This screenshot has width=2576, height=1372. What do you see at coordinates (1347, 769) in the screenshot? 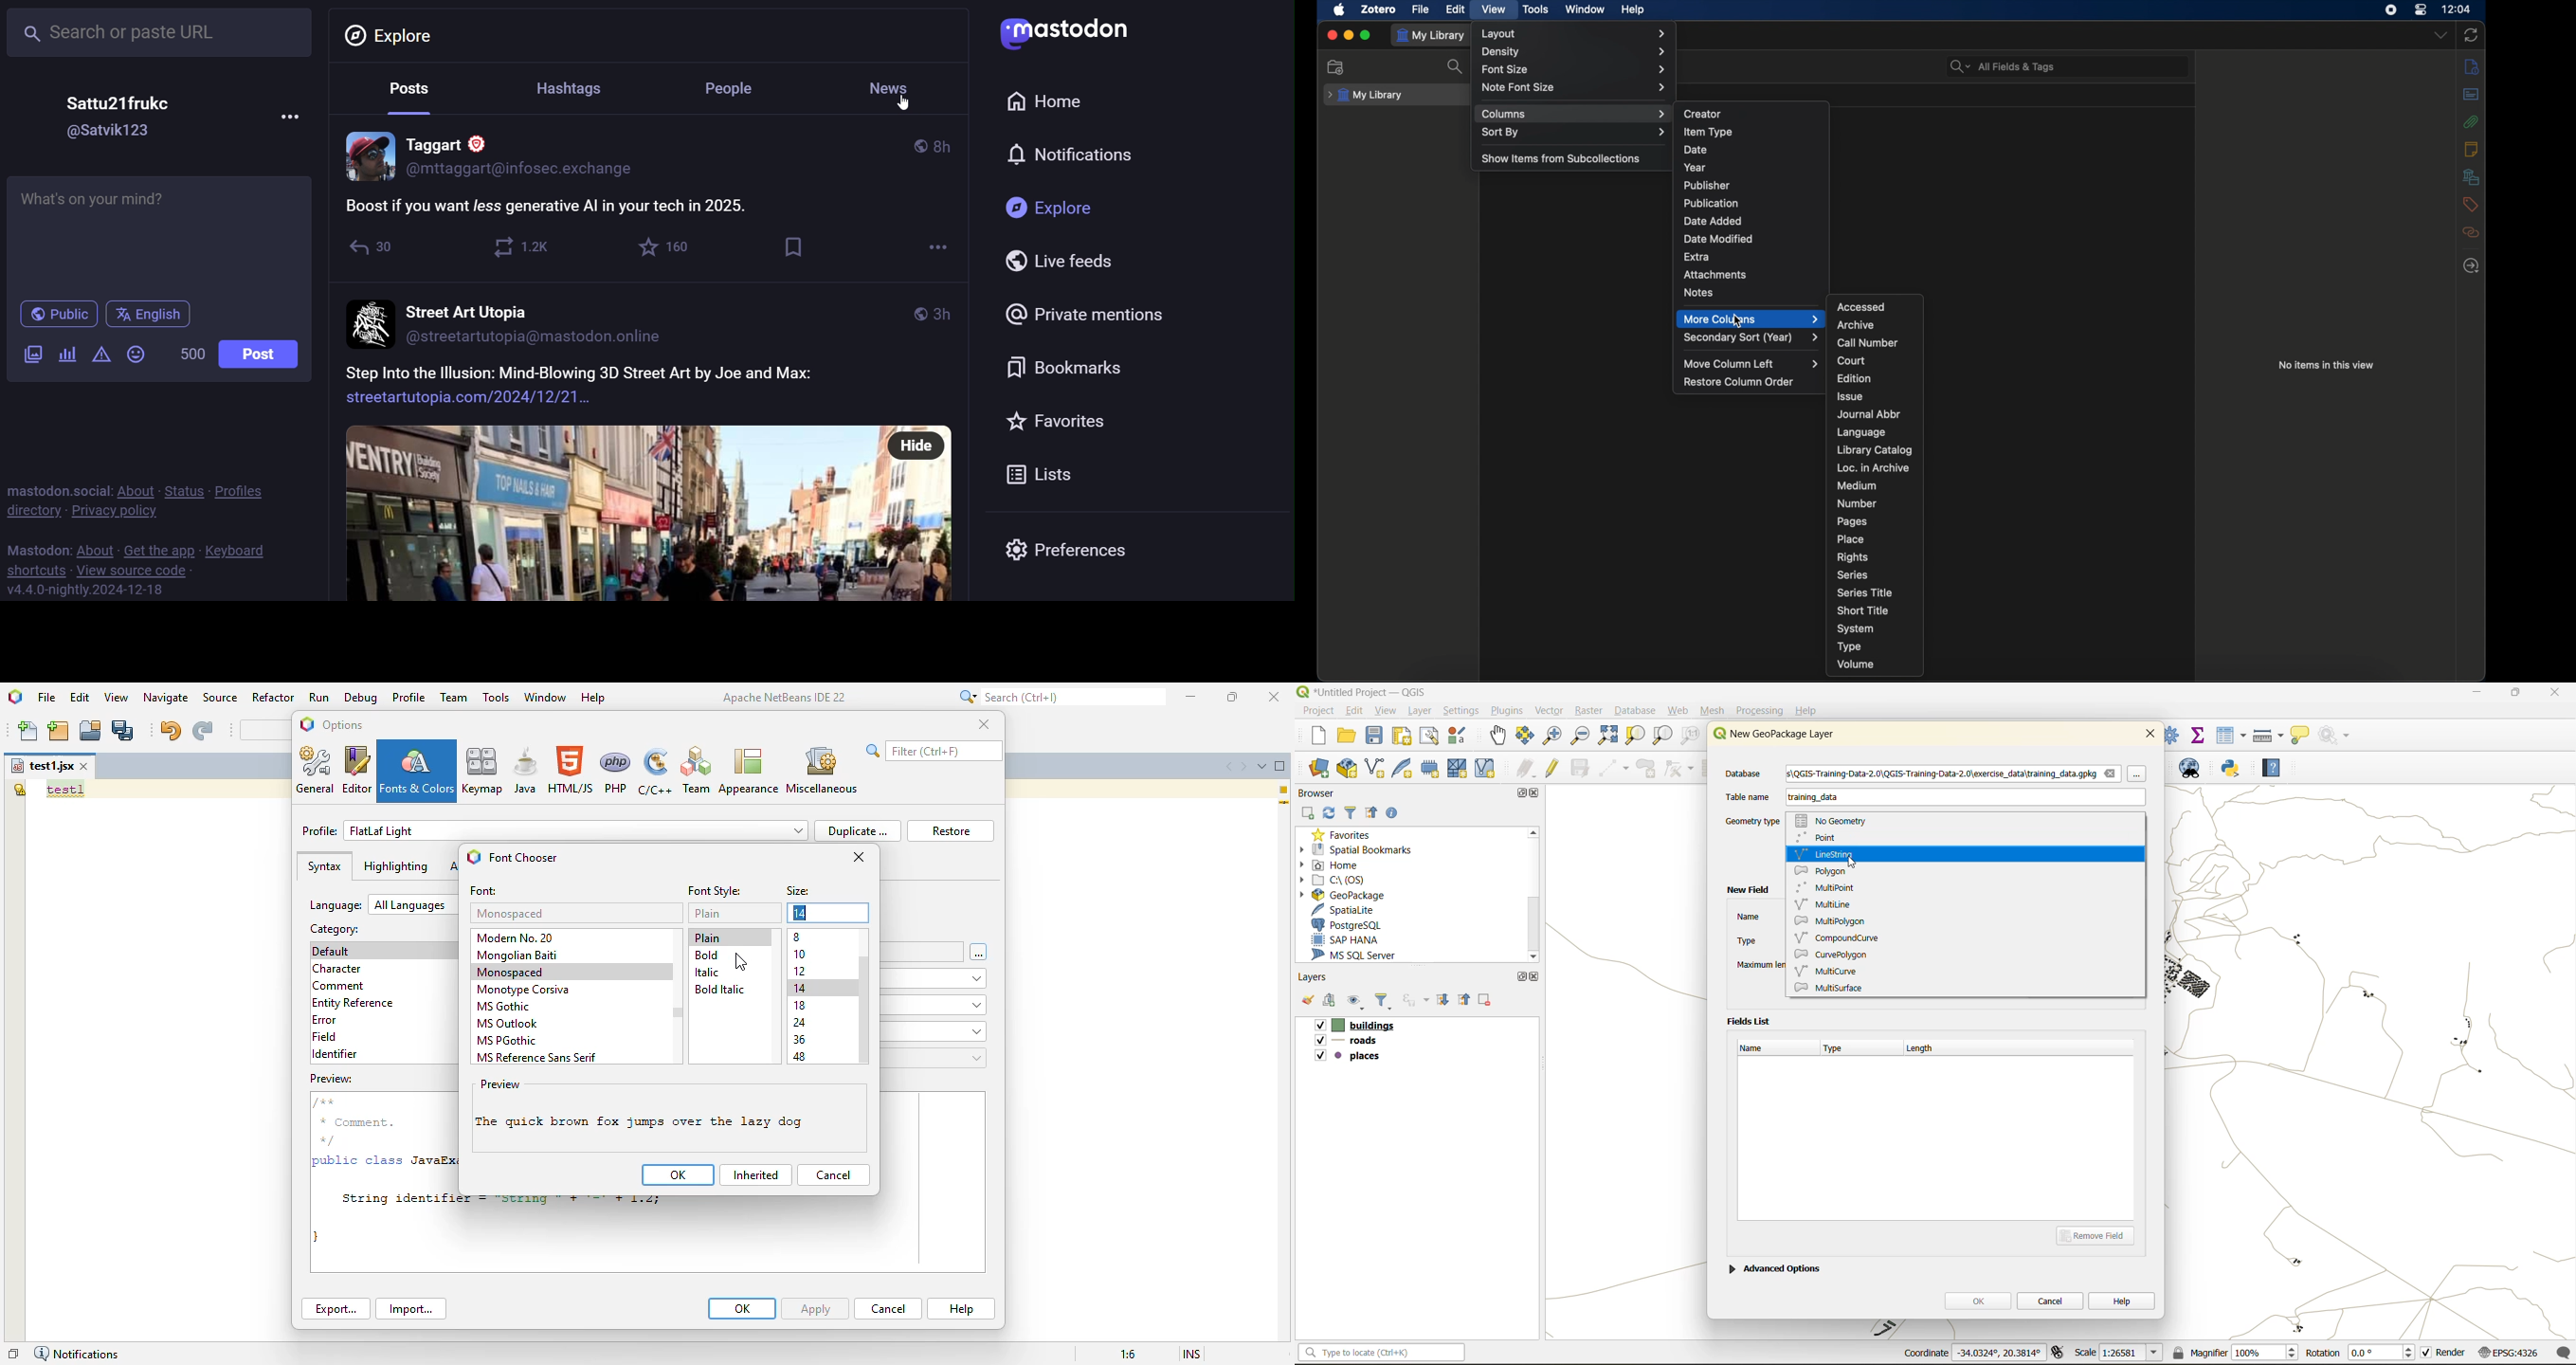
I see `new geopackage ` at bounding box center [1347, 769].